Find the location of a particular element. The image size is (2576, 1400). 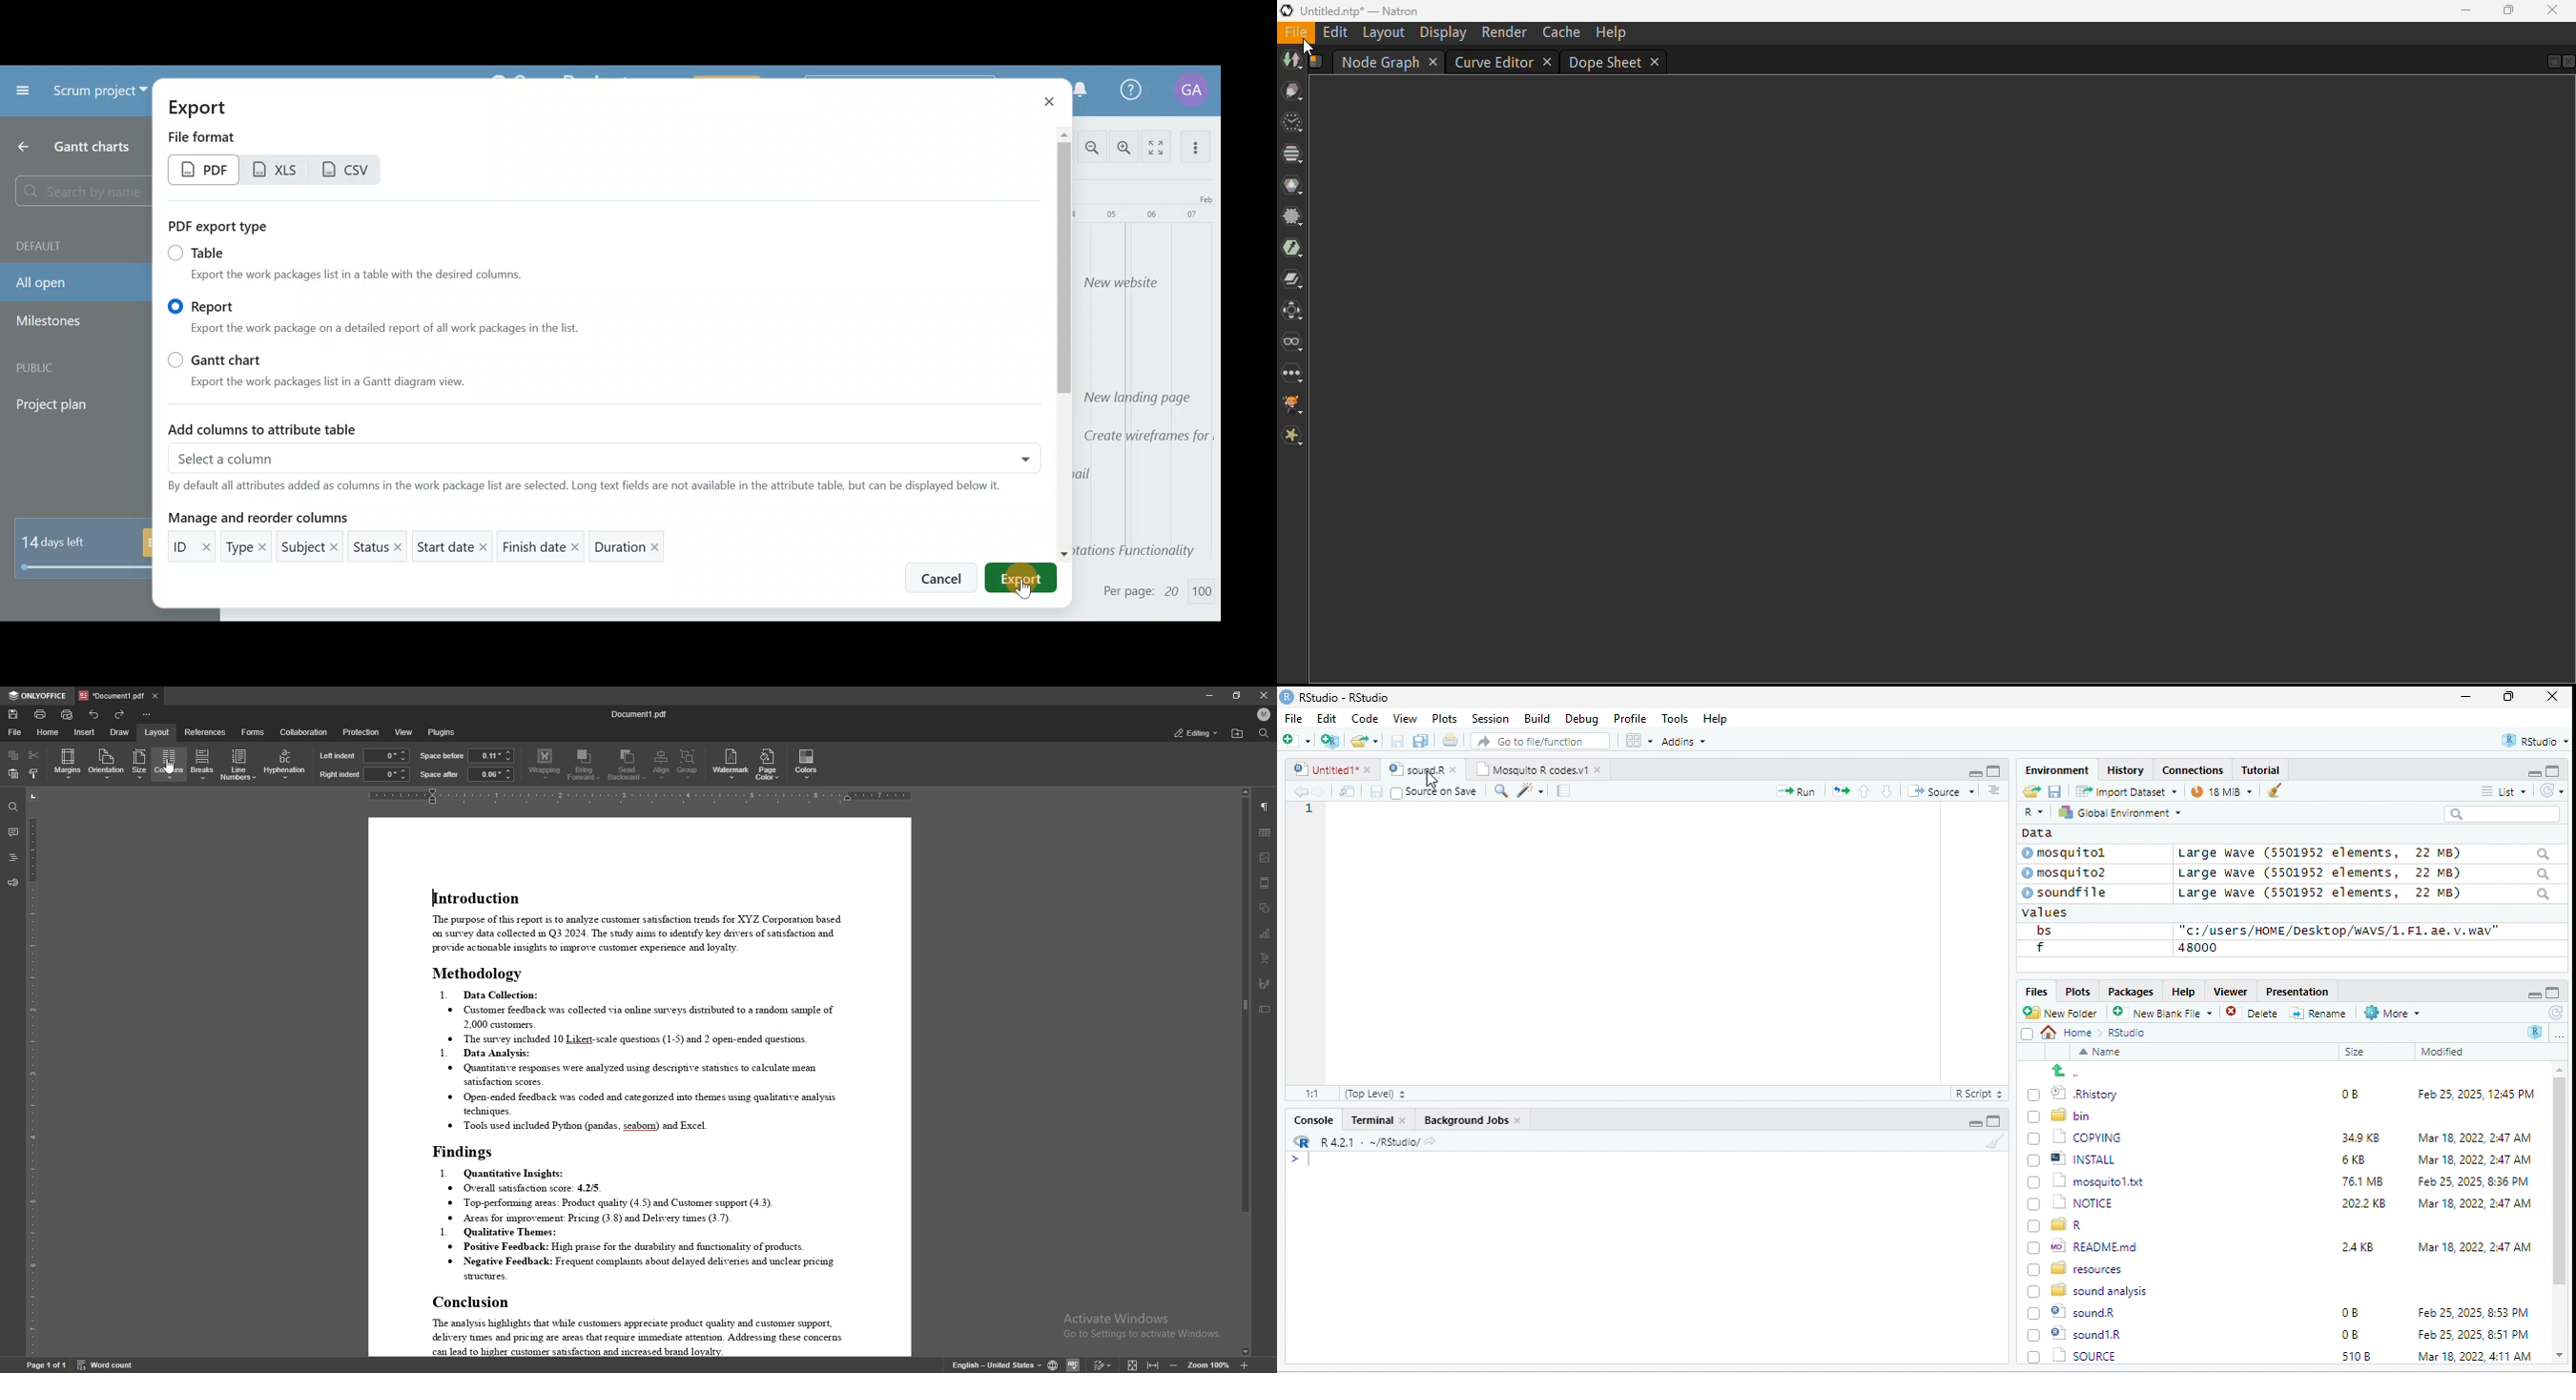

“c:/users/HOME /Desktop/WAVS/1.F1. ae. v.wav" is located at coordinates (2339, 930).